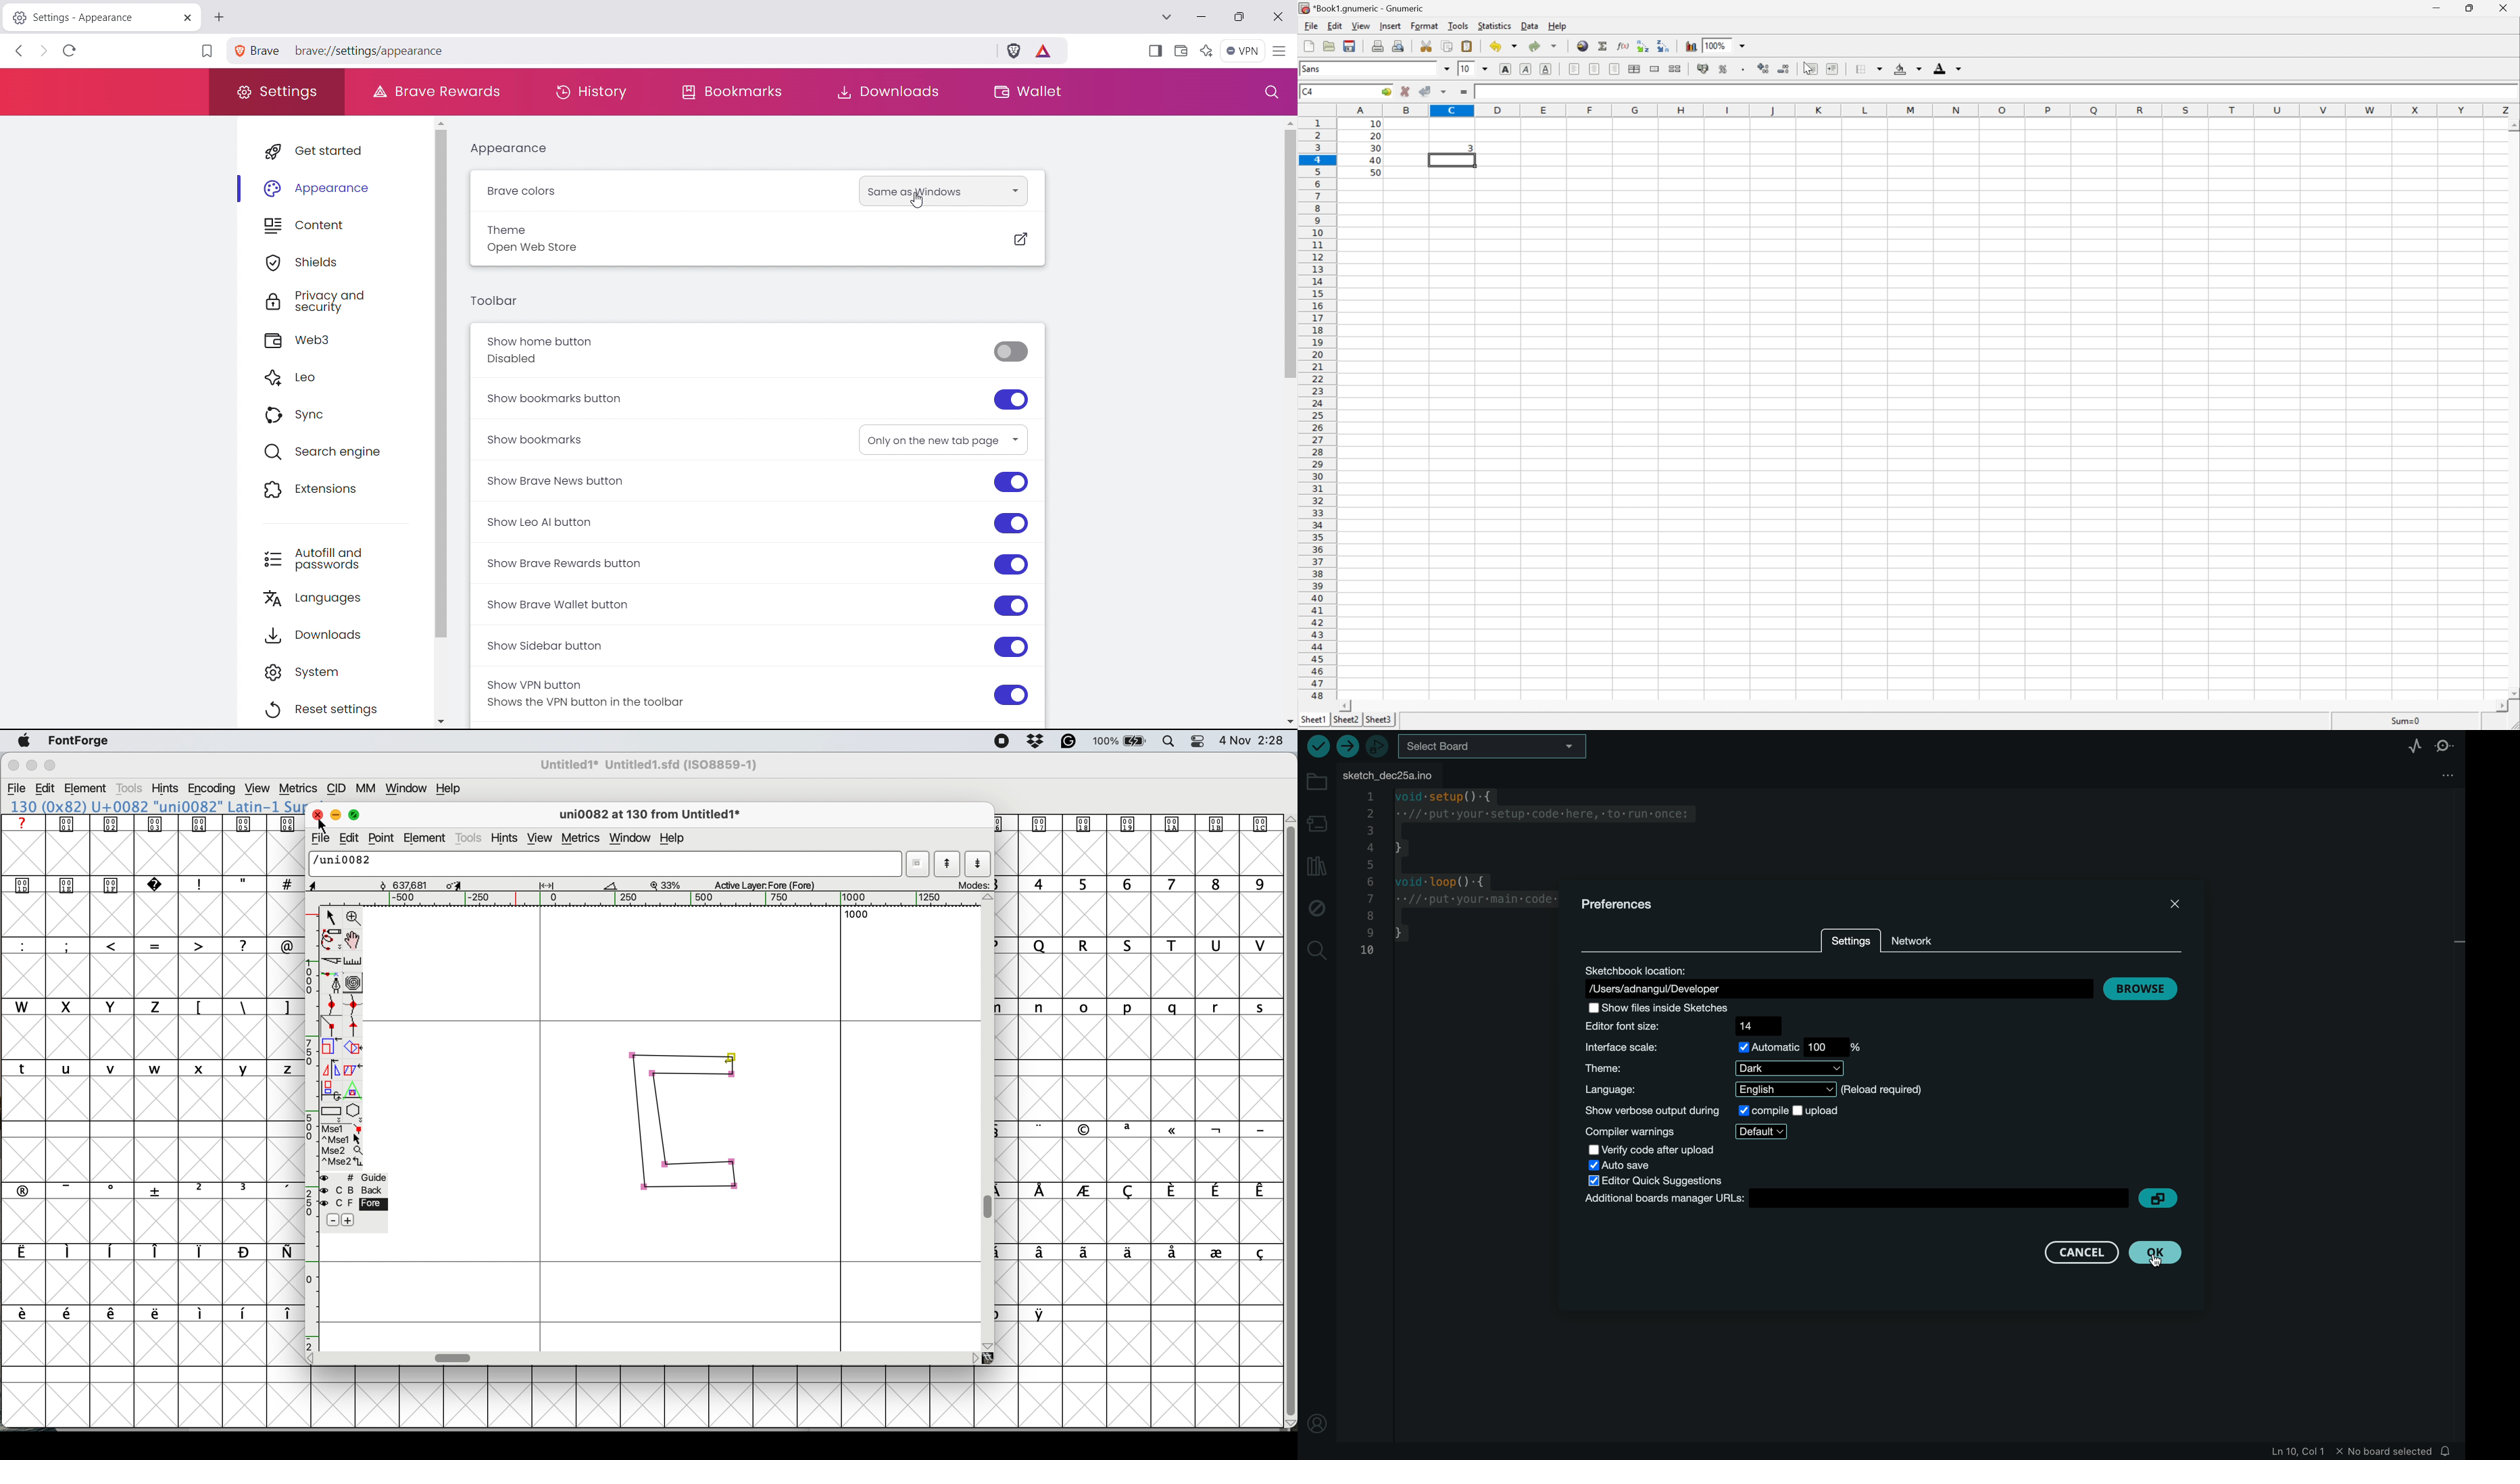 The image size is (2520, 1484). What do you see at coordinates (333, 961) in the screenshot?
I see `cut splines in two` at bounding box center [333, 961].